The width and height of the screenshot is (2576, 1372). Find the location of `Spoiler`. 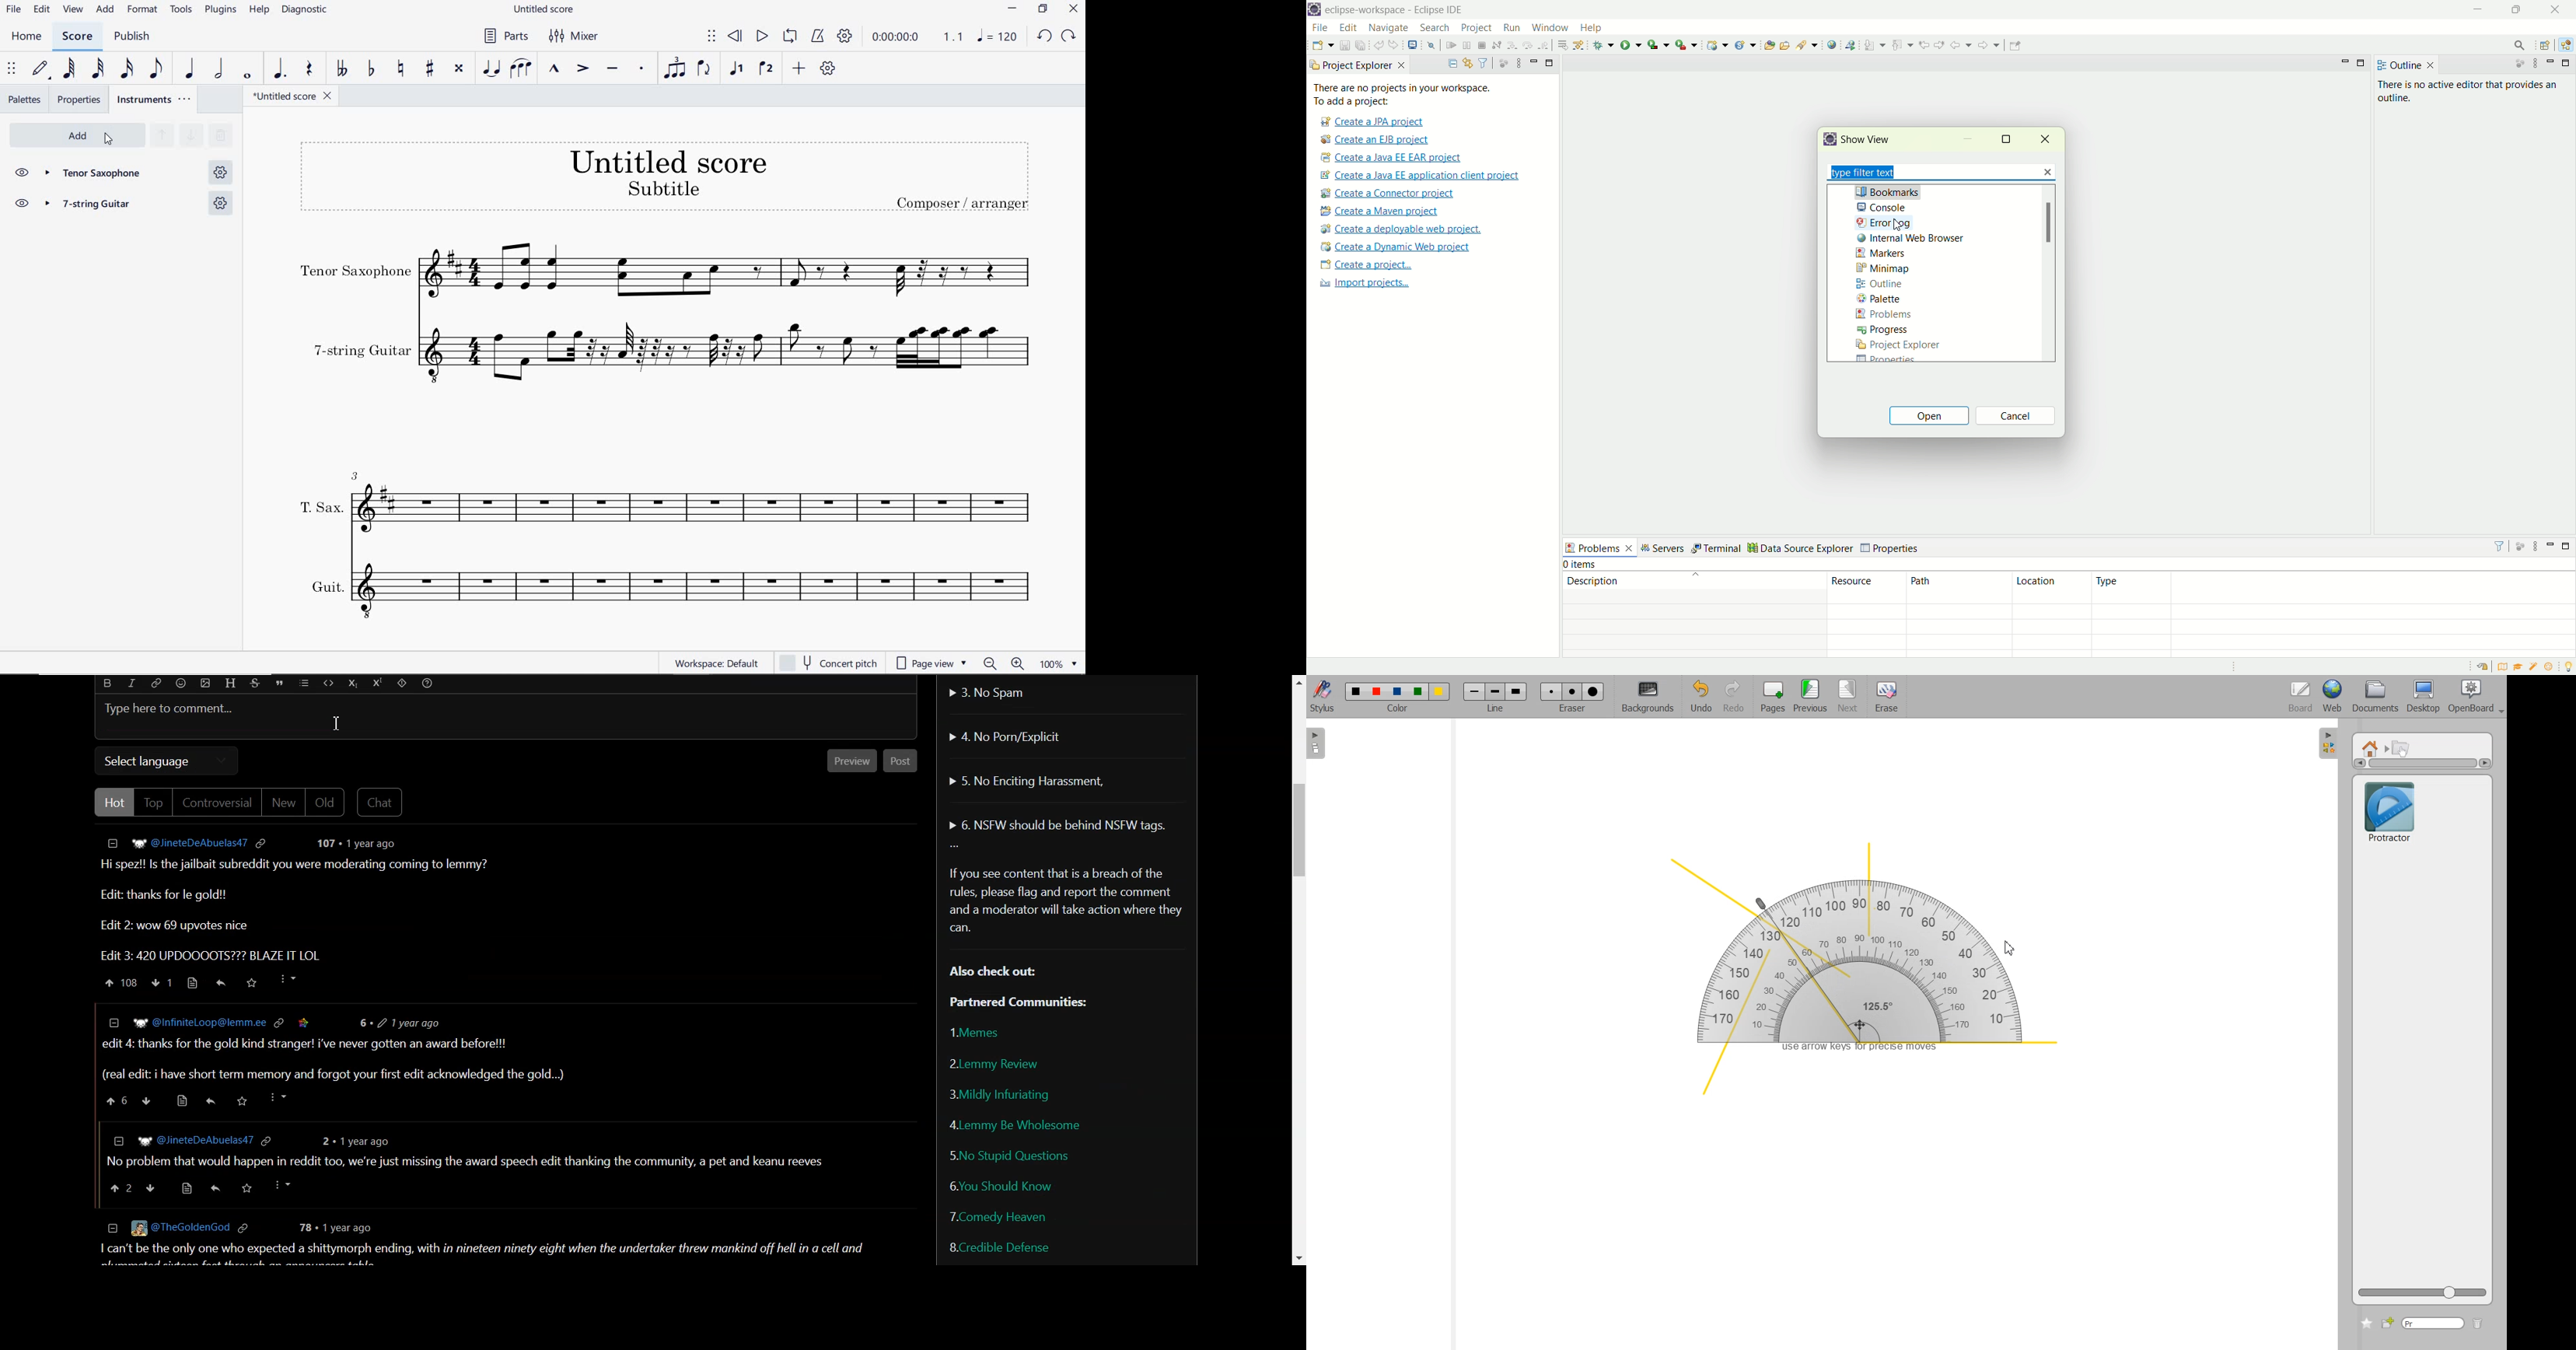

Spoiler is located at coordinates (402, 683).